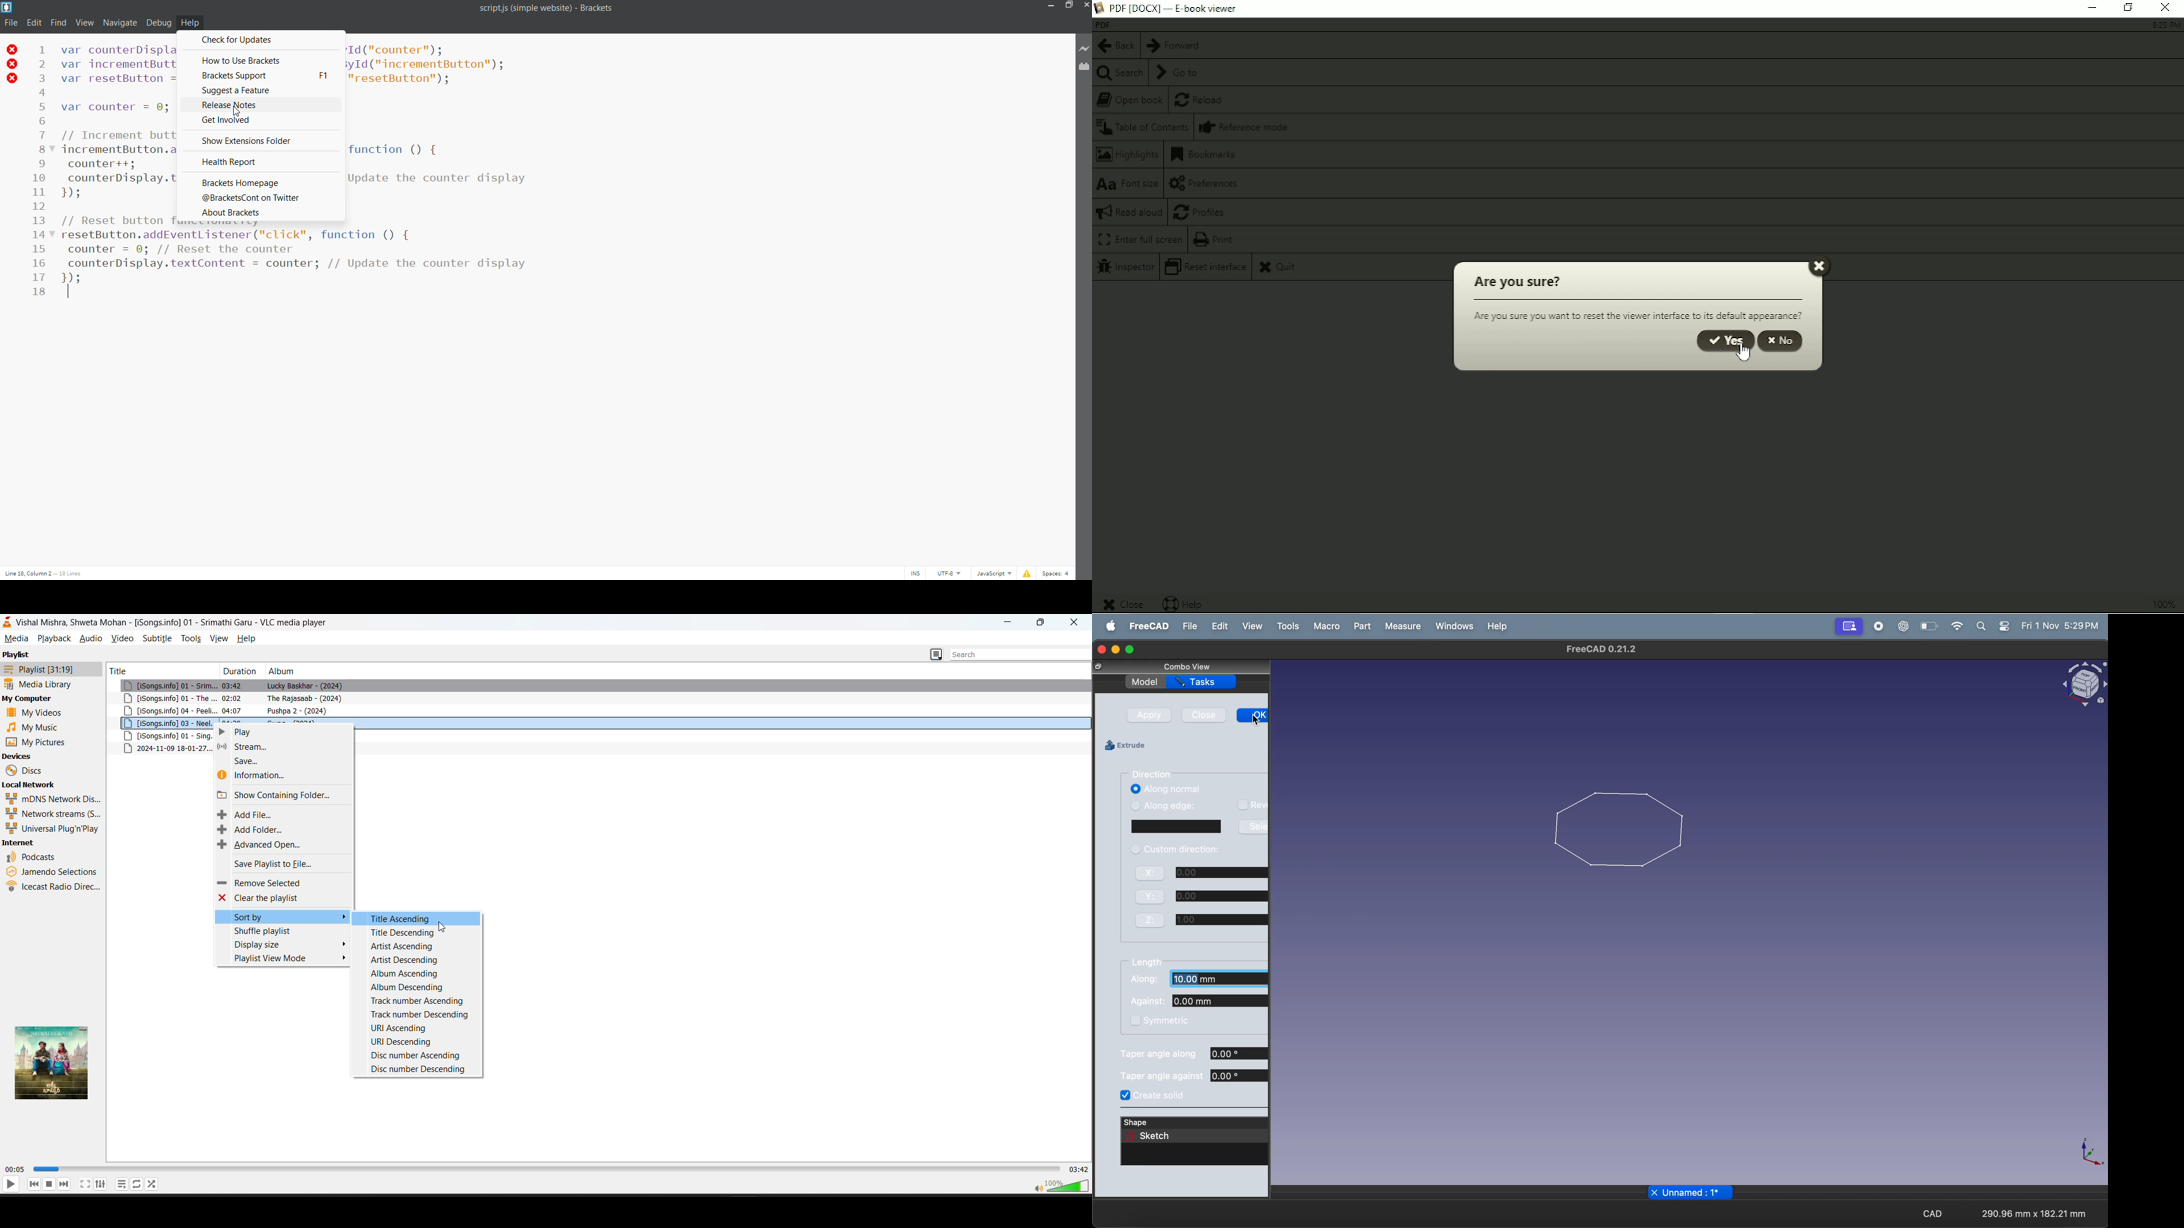 The height and width of the screenshot is (1232, 2184). What do you see at coordinates (1195, 789) in the screenshot?
I see `along normal` at bounding box center [1195, 789].